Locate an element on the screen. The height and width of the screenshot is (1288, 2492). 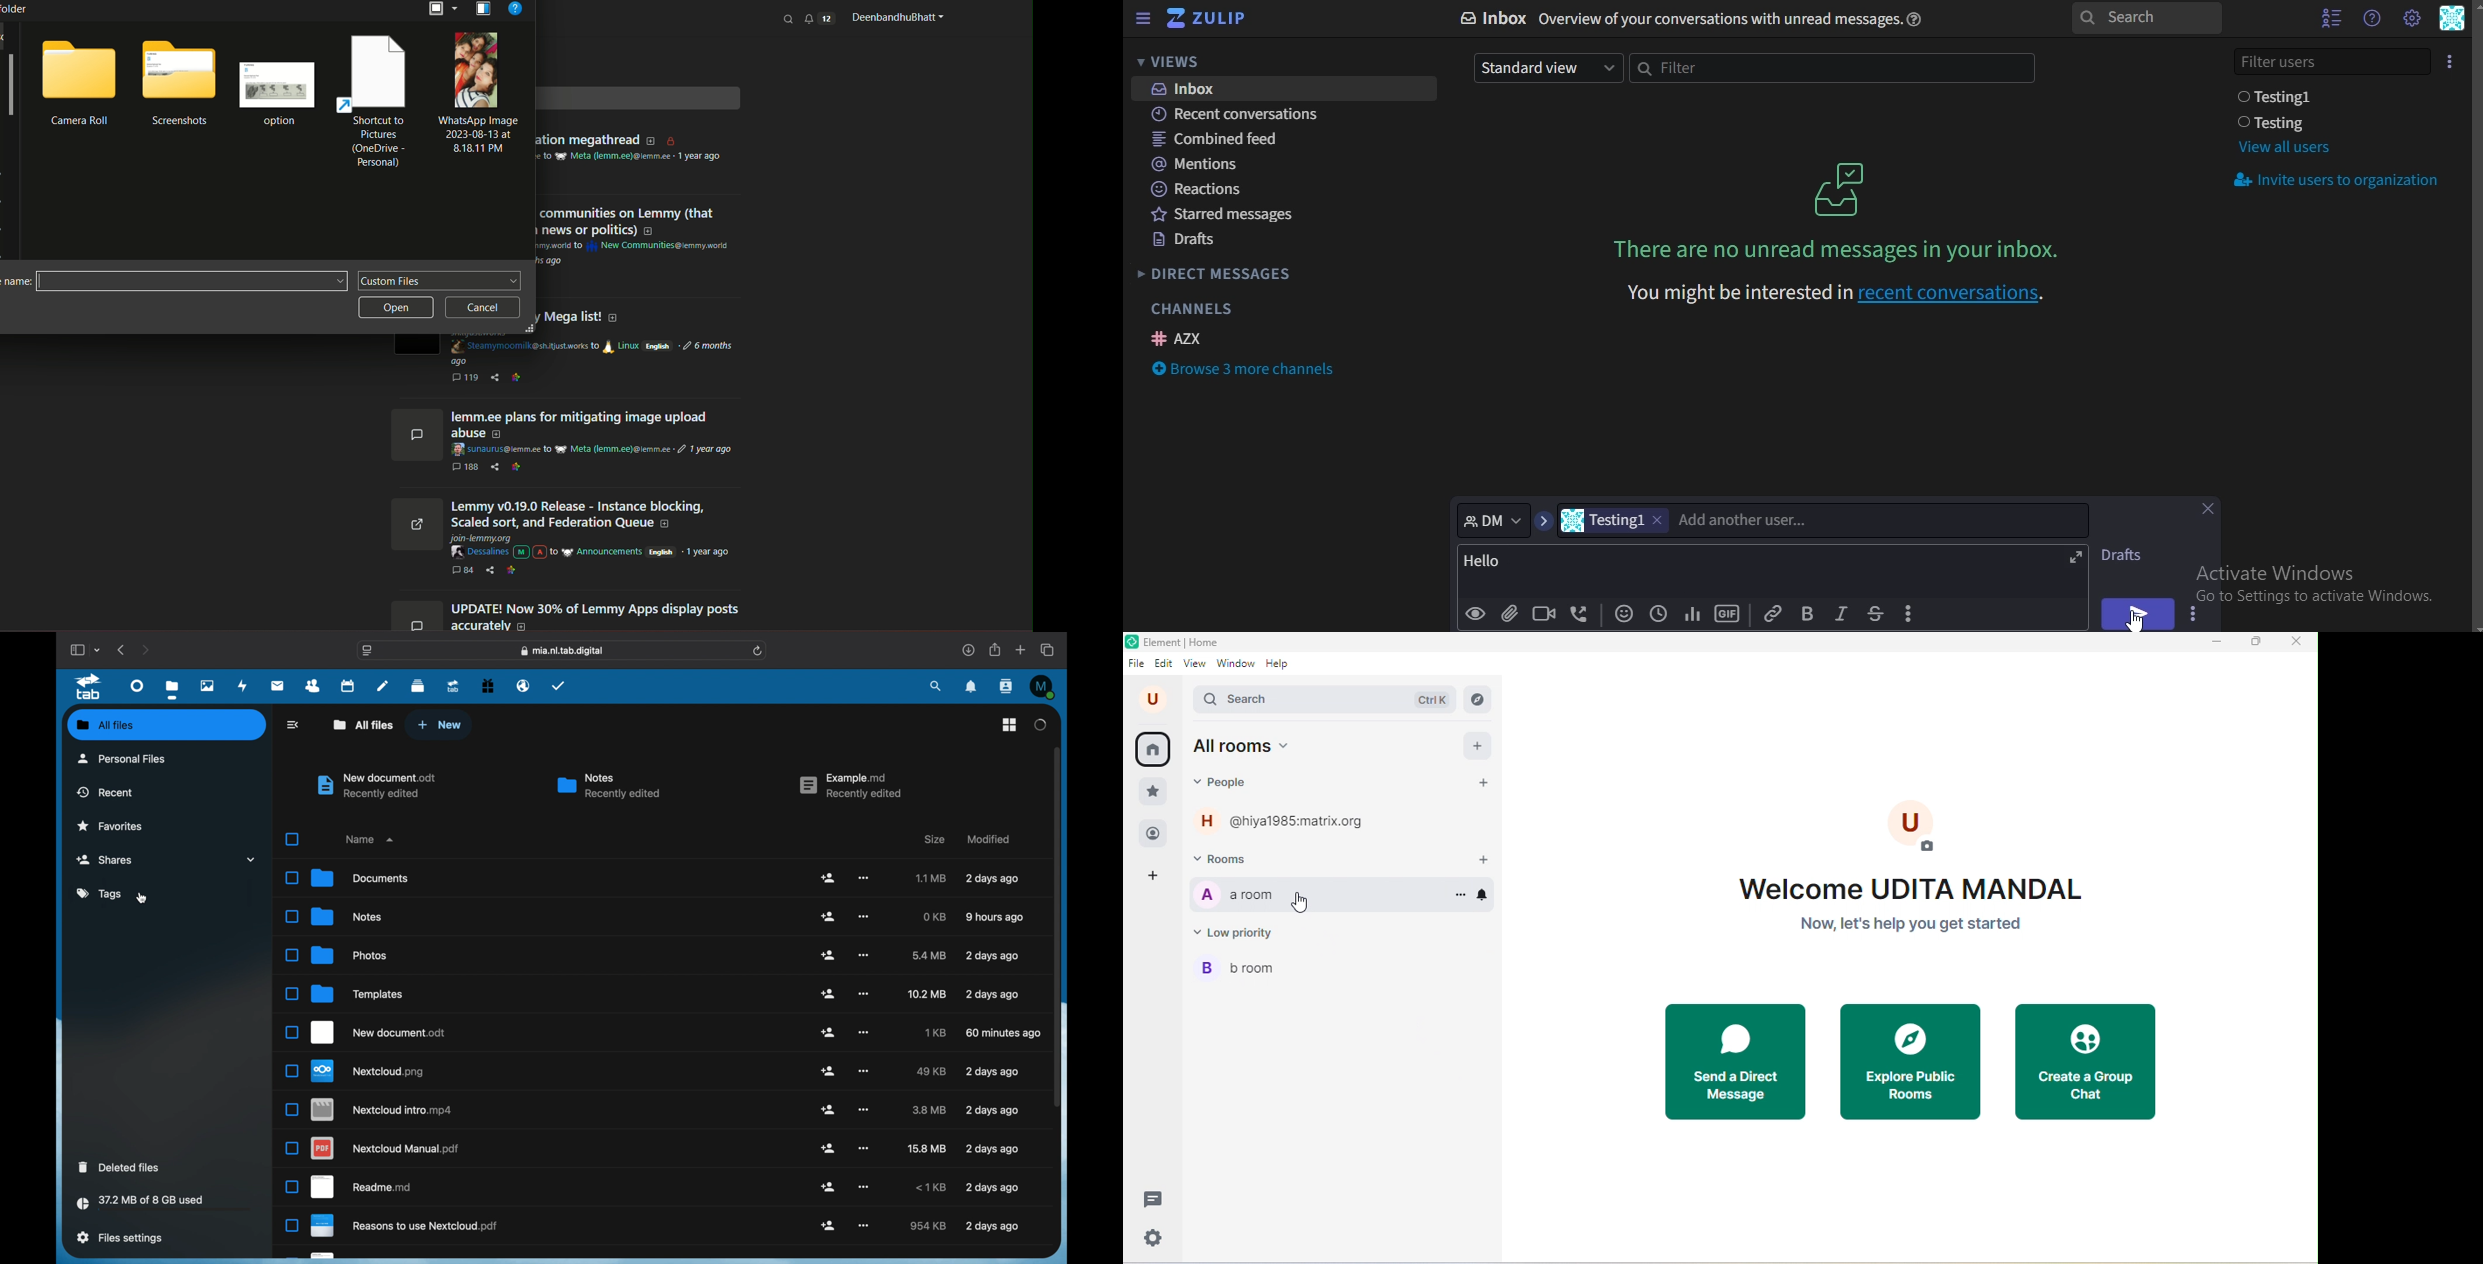
Unselected checkbox is located at coordinates (291, 917).